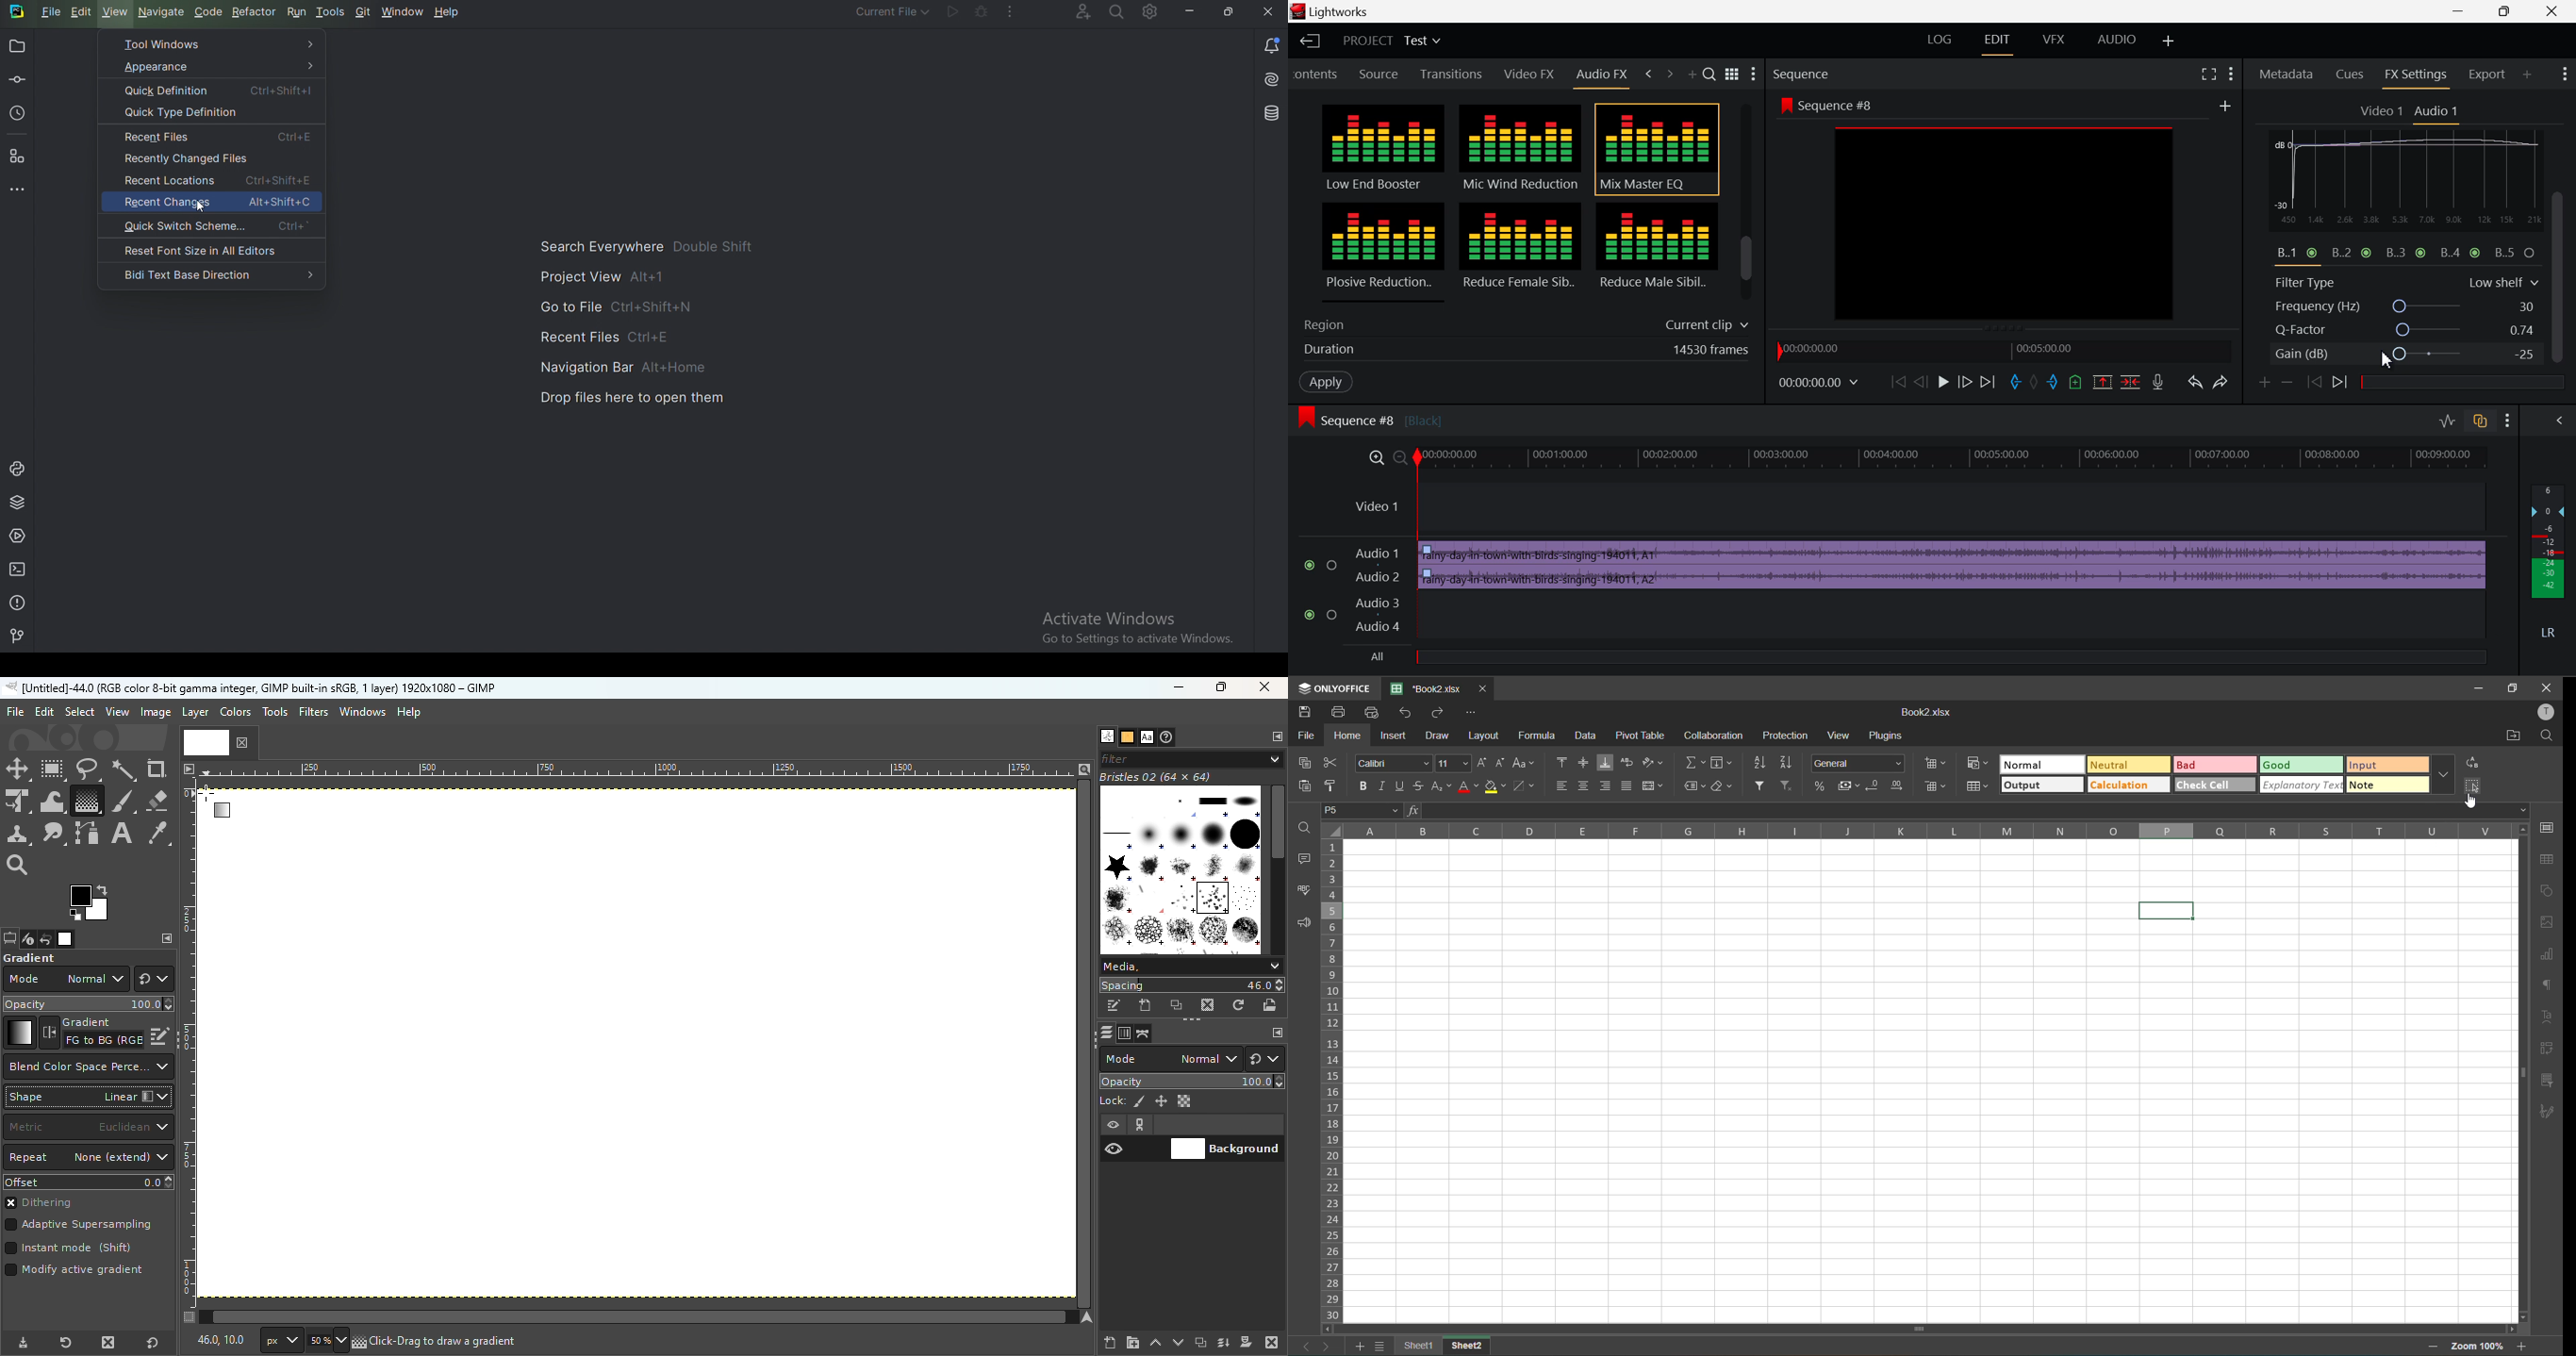 The image size is (2576, 1372). Describe the element at coordinates (1925, 831) in the screenshot. I see `column names` at that location.